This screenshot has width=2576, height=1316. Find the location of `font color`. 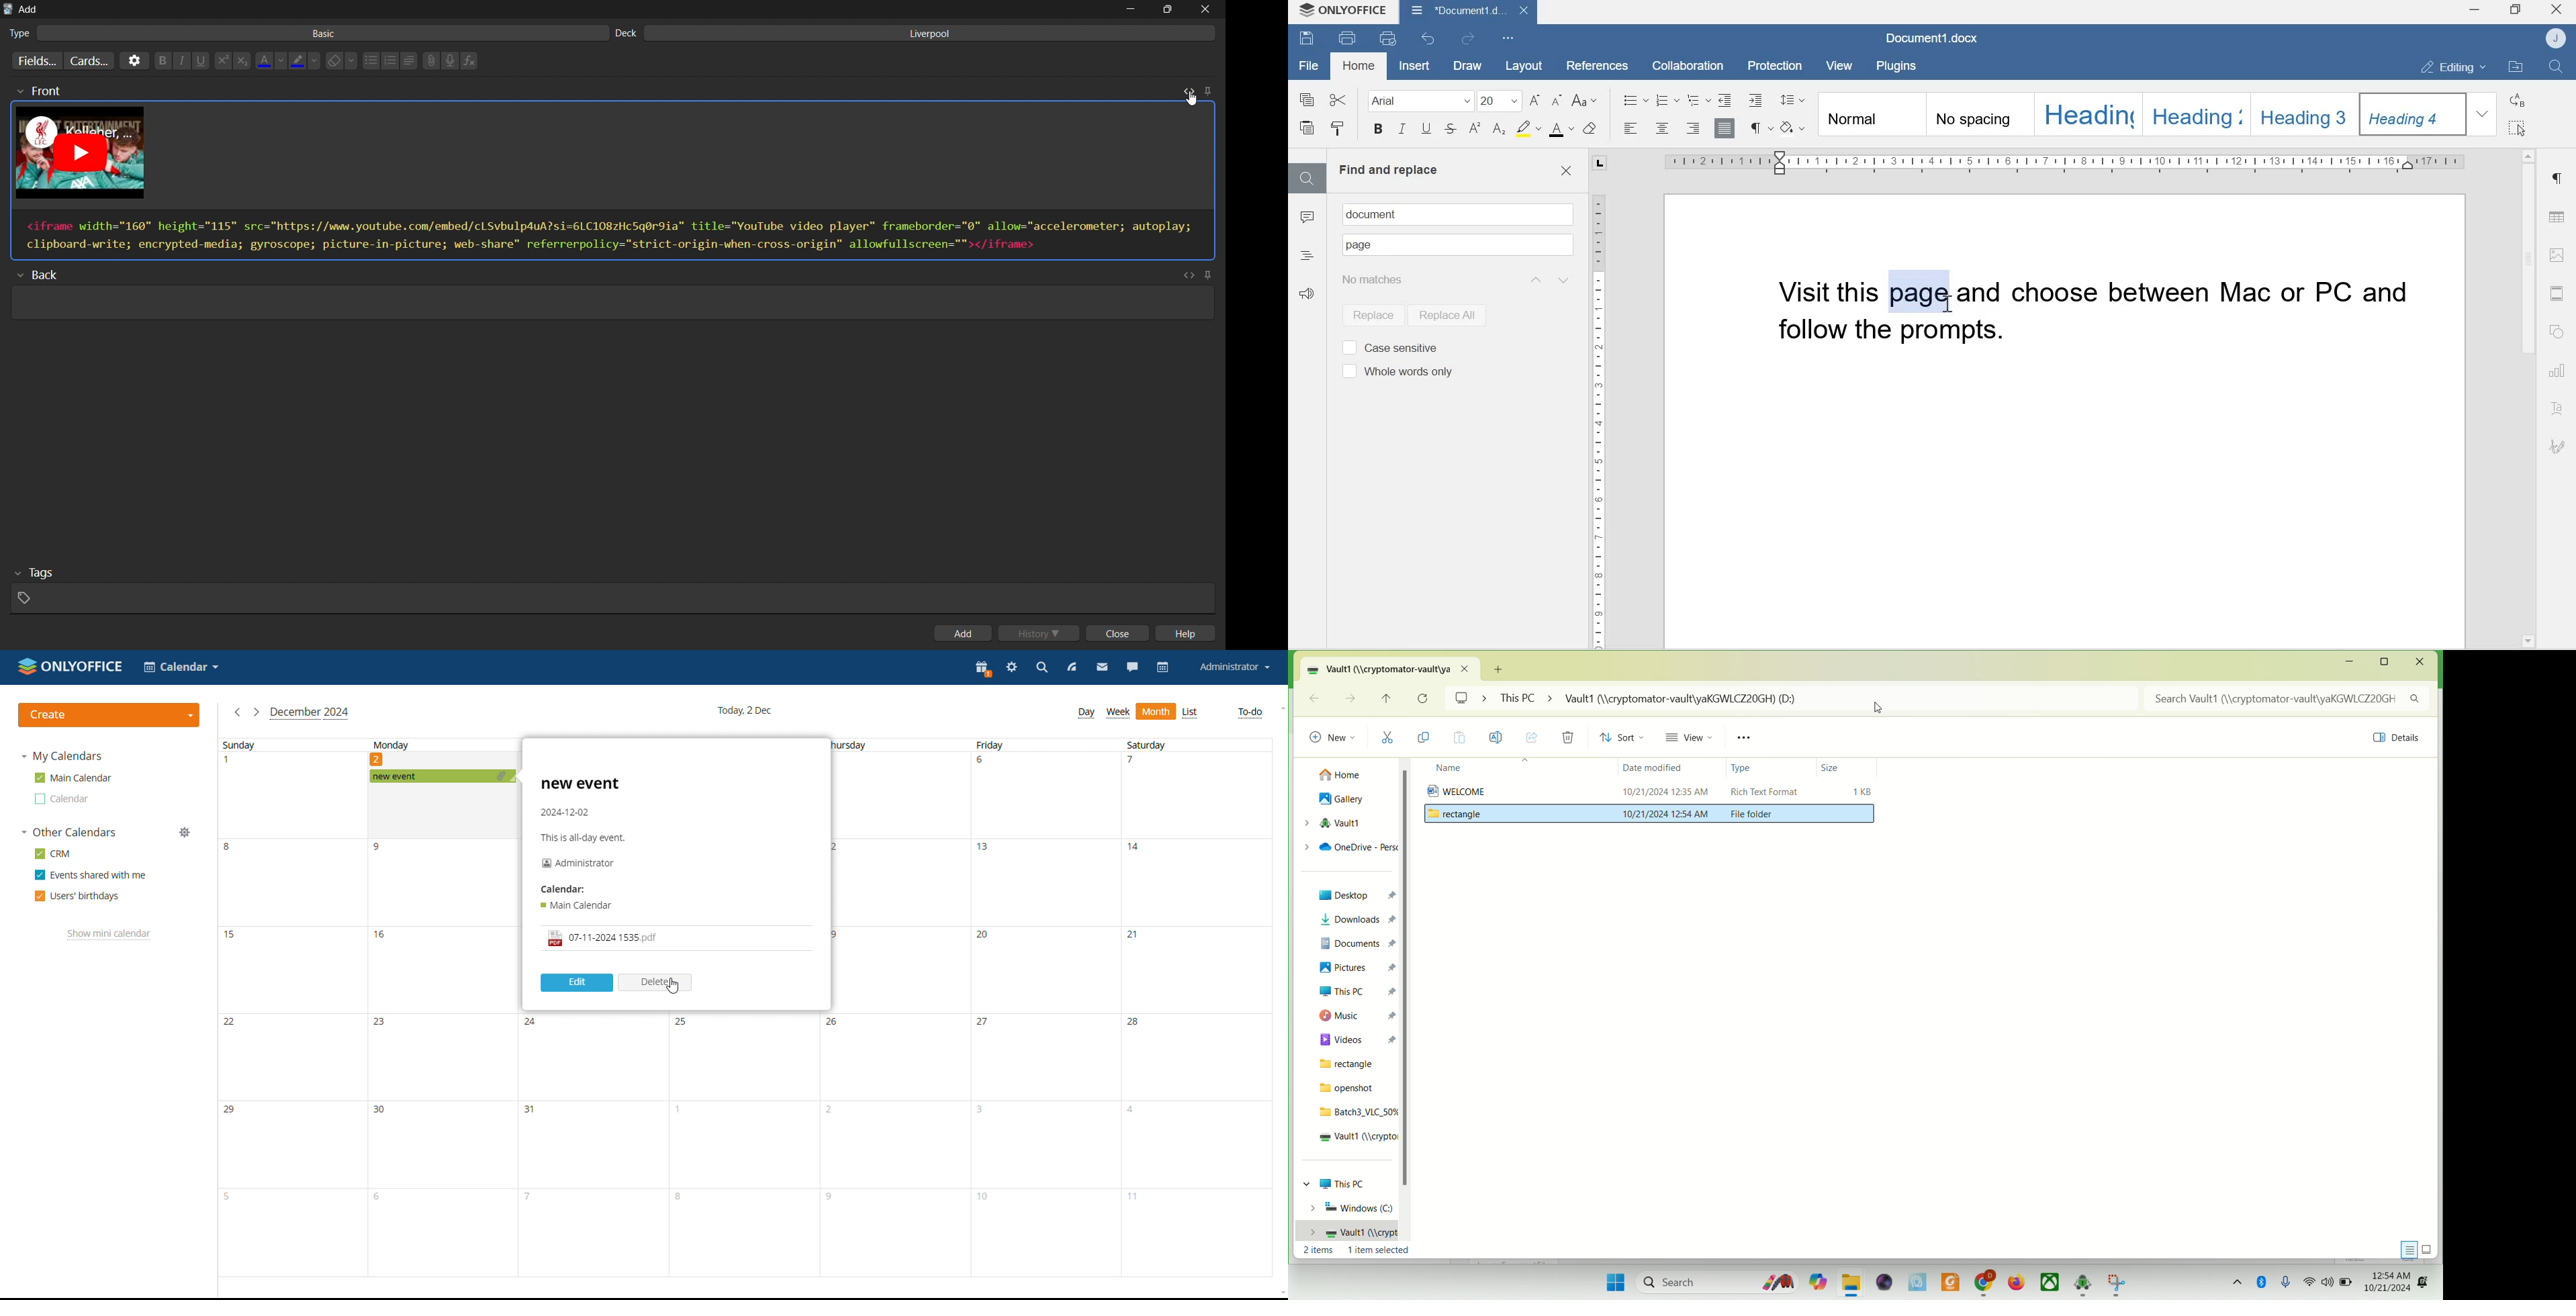

font color is located at coordinates (271, 59).